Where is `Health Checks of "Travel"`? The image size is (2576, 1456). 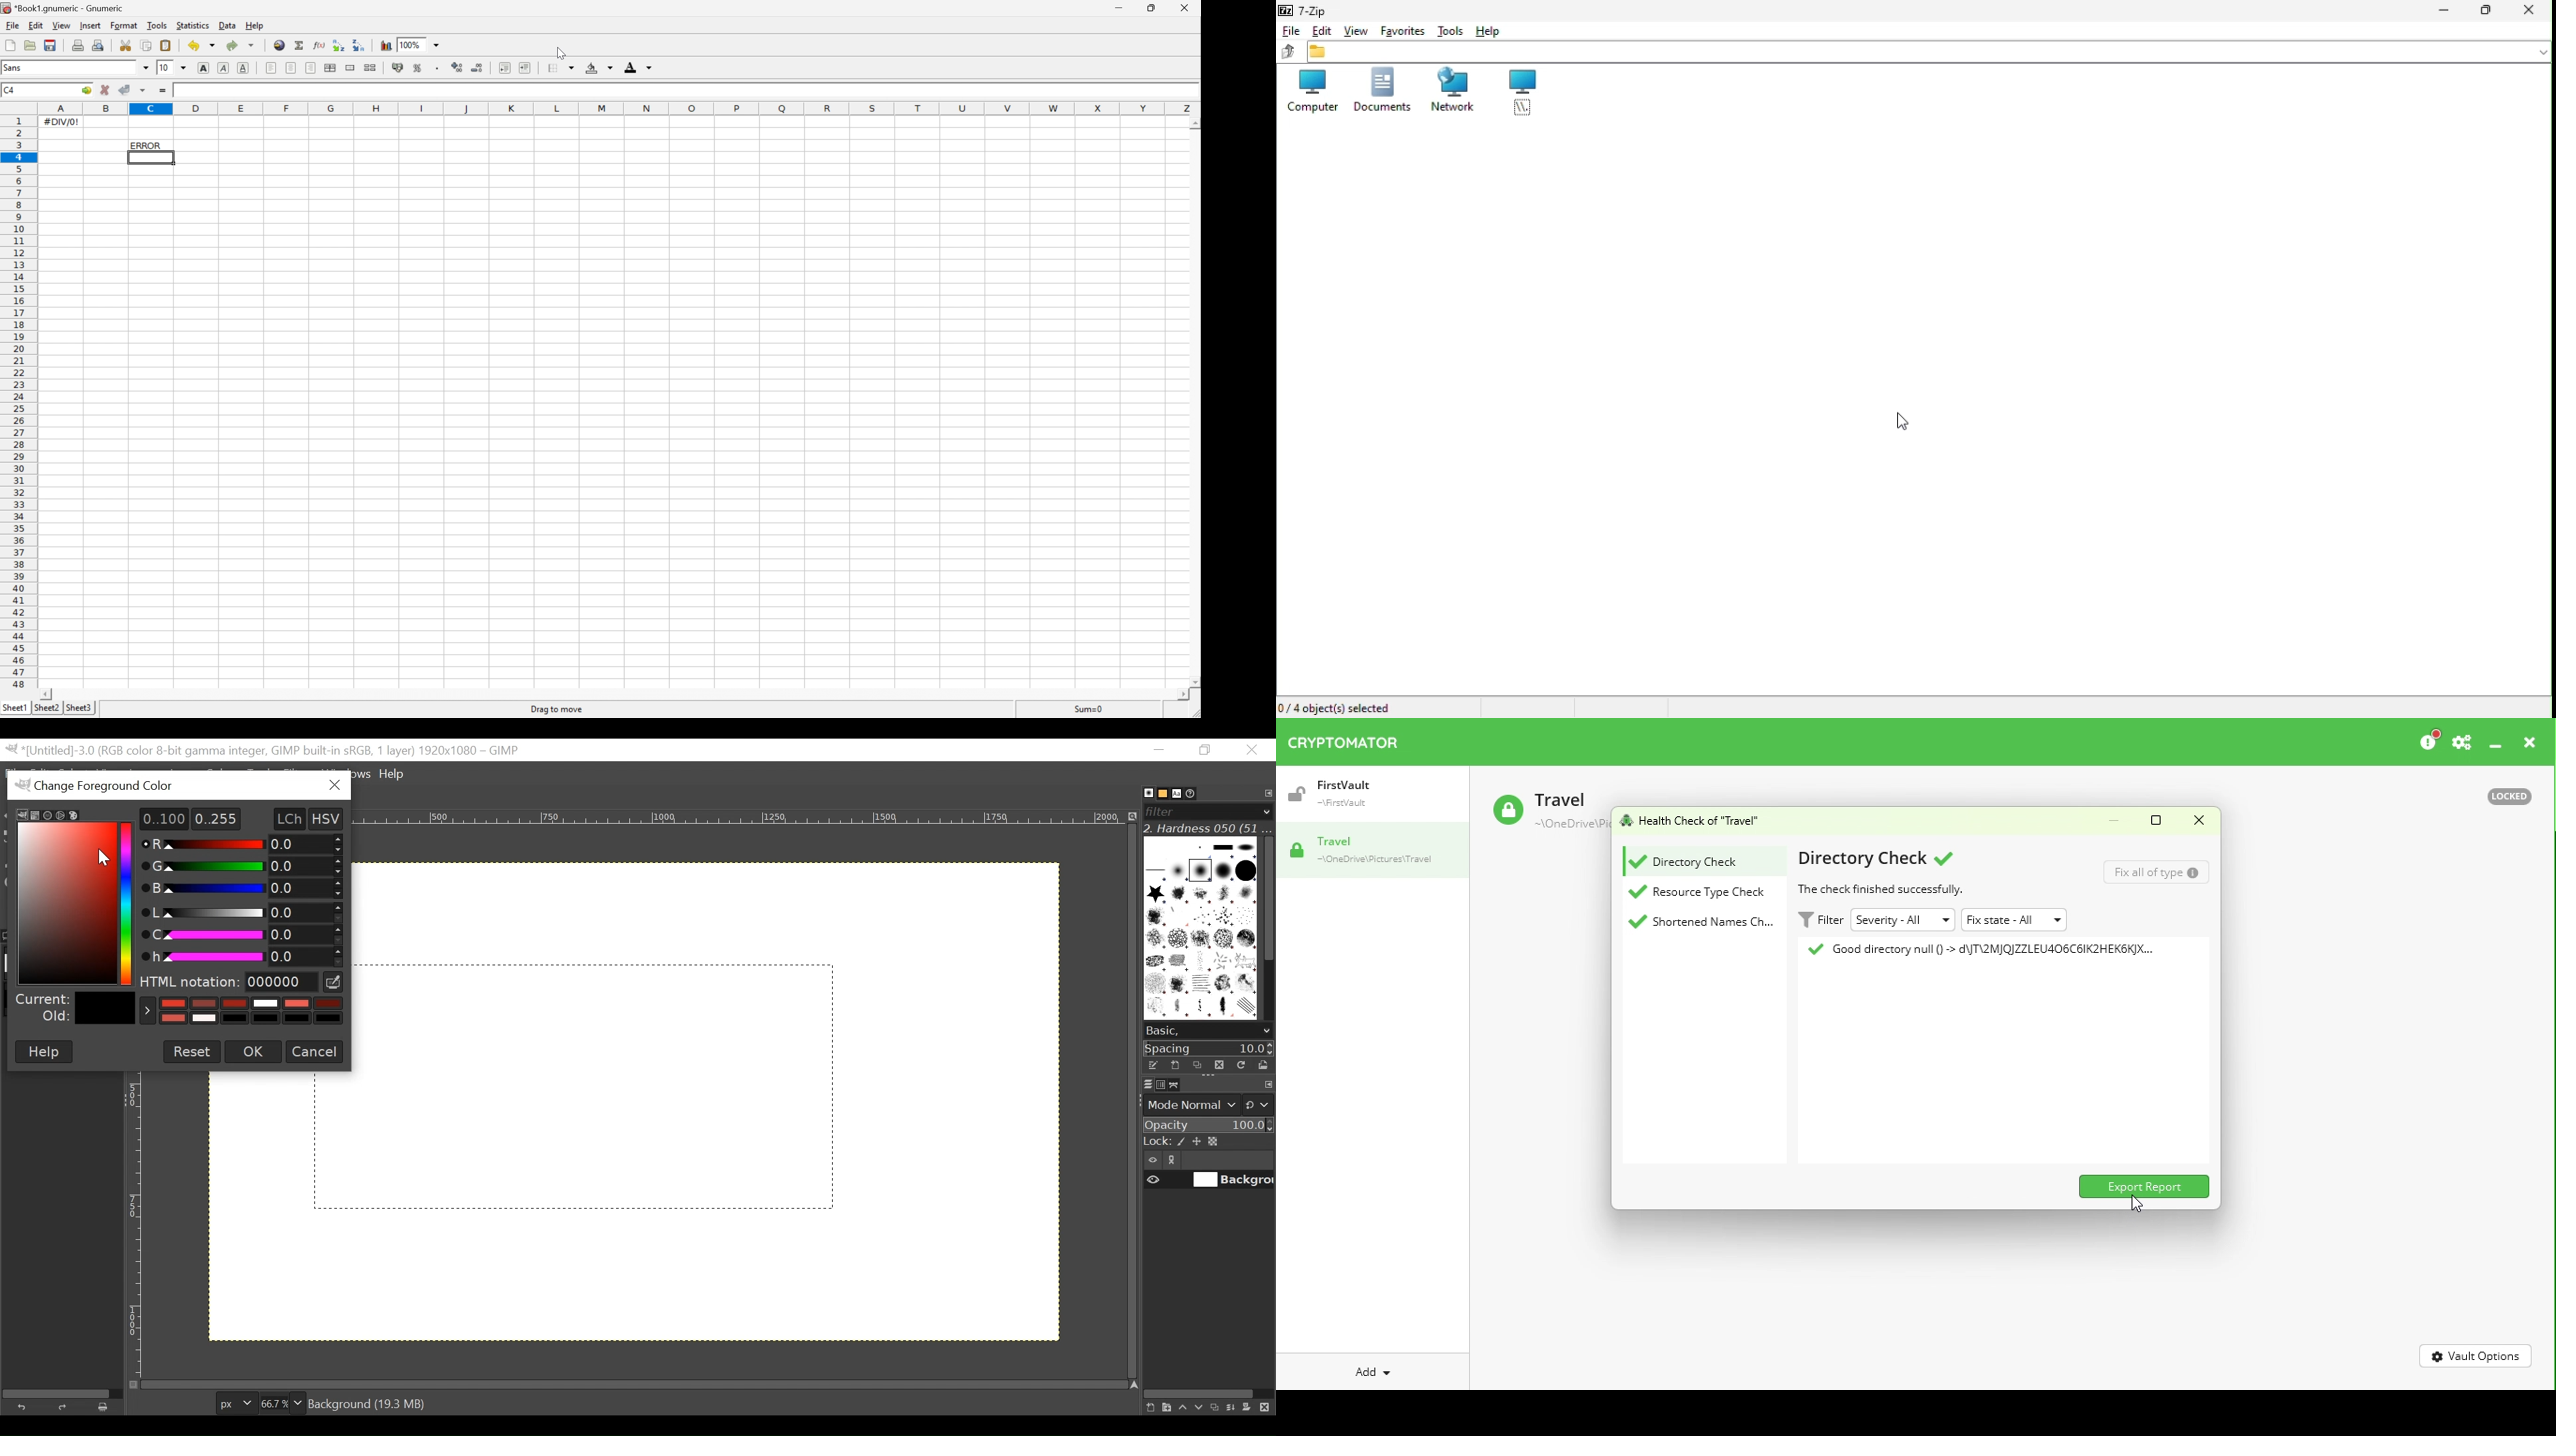 Health Checks of "Travel" is located at coordinates (1690, 820).